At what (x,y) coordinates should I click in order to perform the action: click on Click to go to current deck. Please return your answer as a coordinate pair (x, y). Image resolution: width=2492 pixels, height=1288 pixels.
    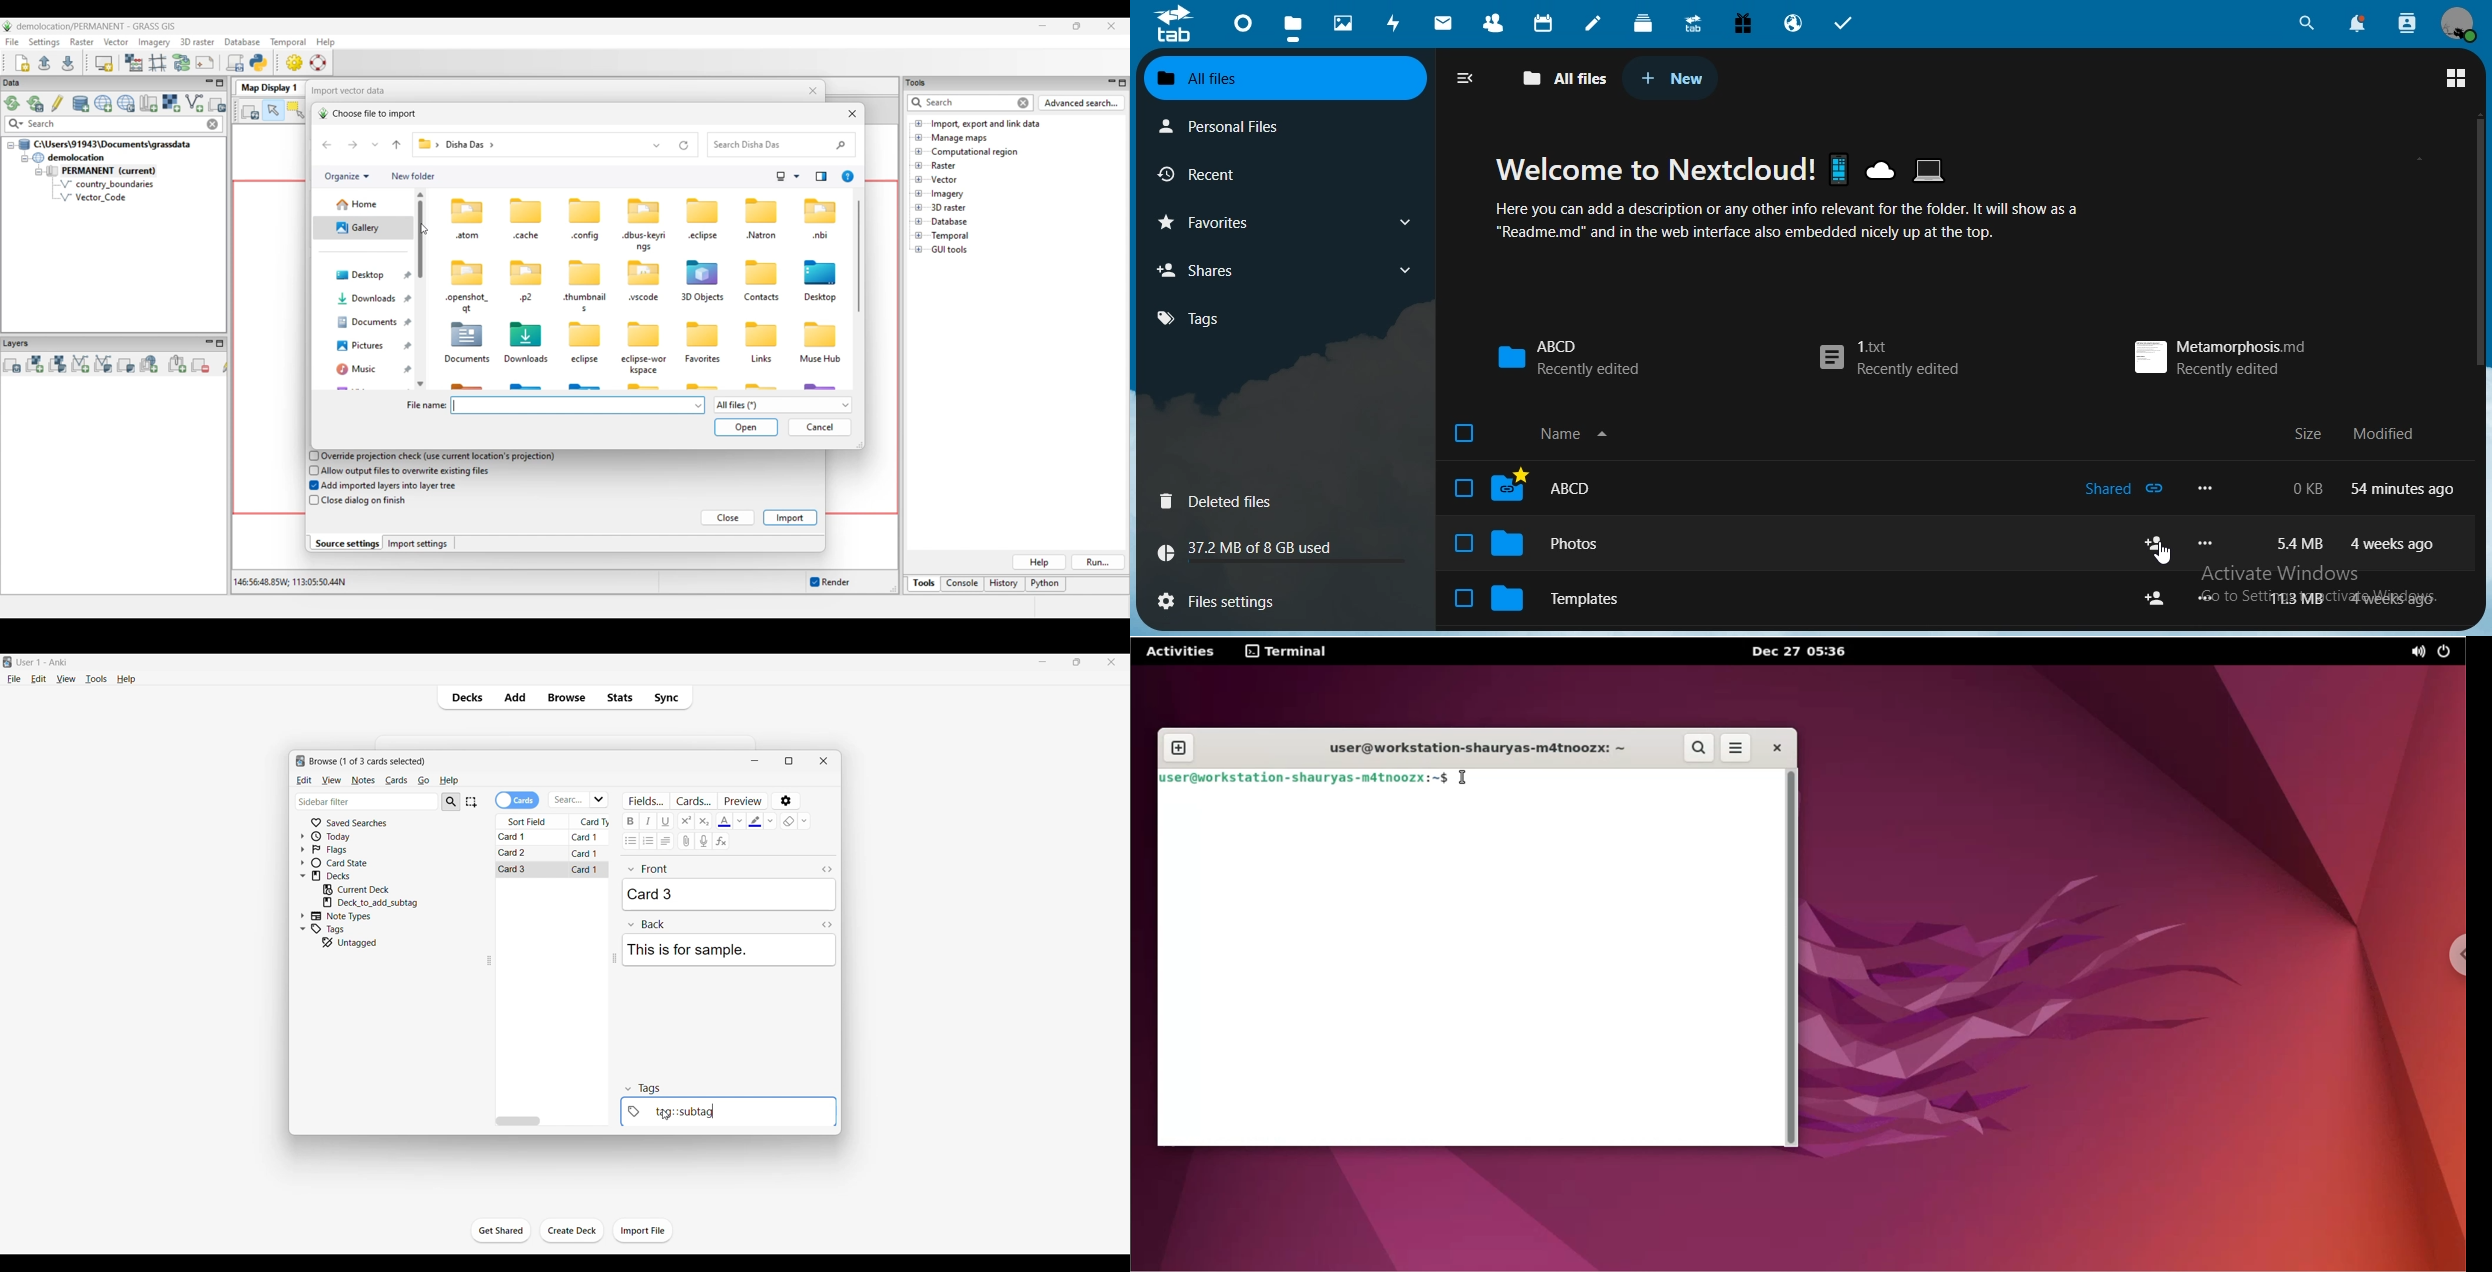
    Looking at the image, I should click on (365, 889).